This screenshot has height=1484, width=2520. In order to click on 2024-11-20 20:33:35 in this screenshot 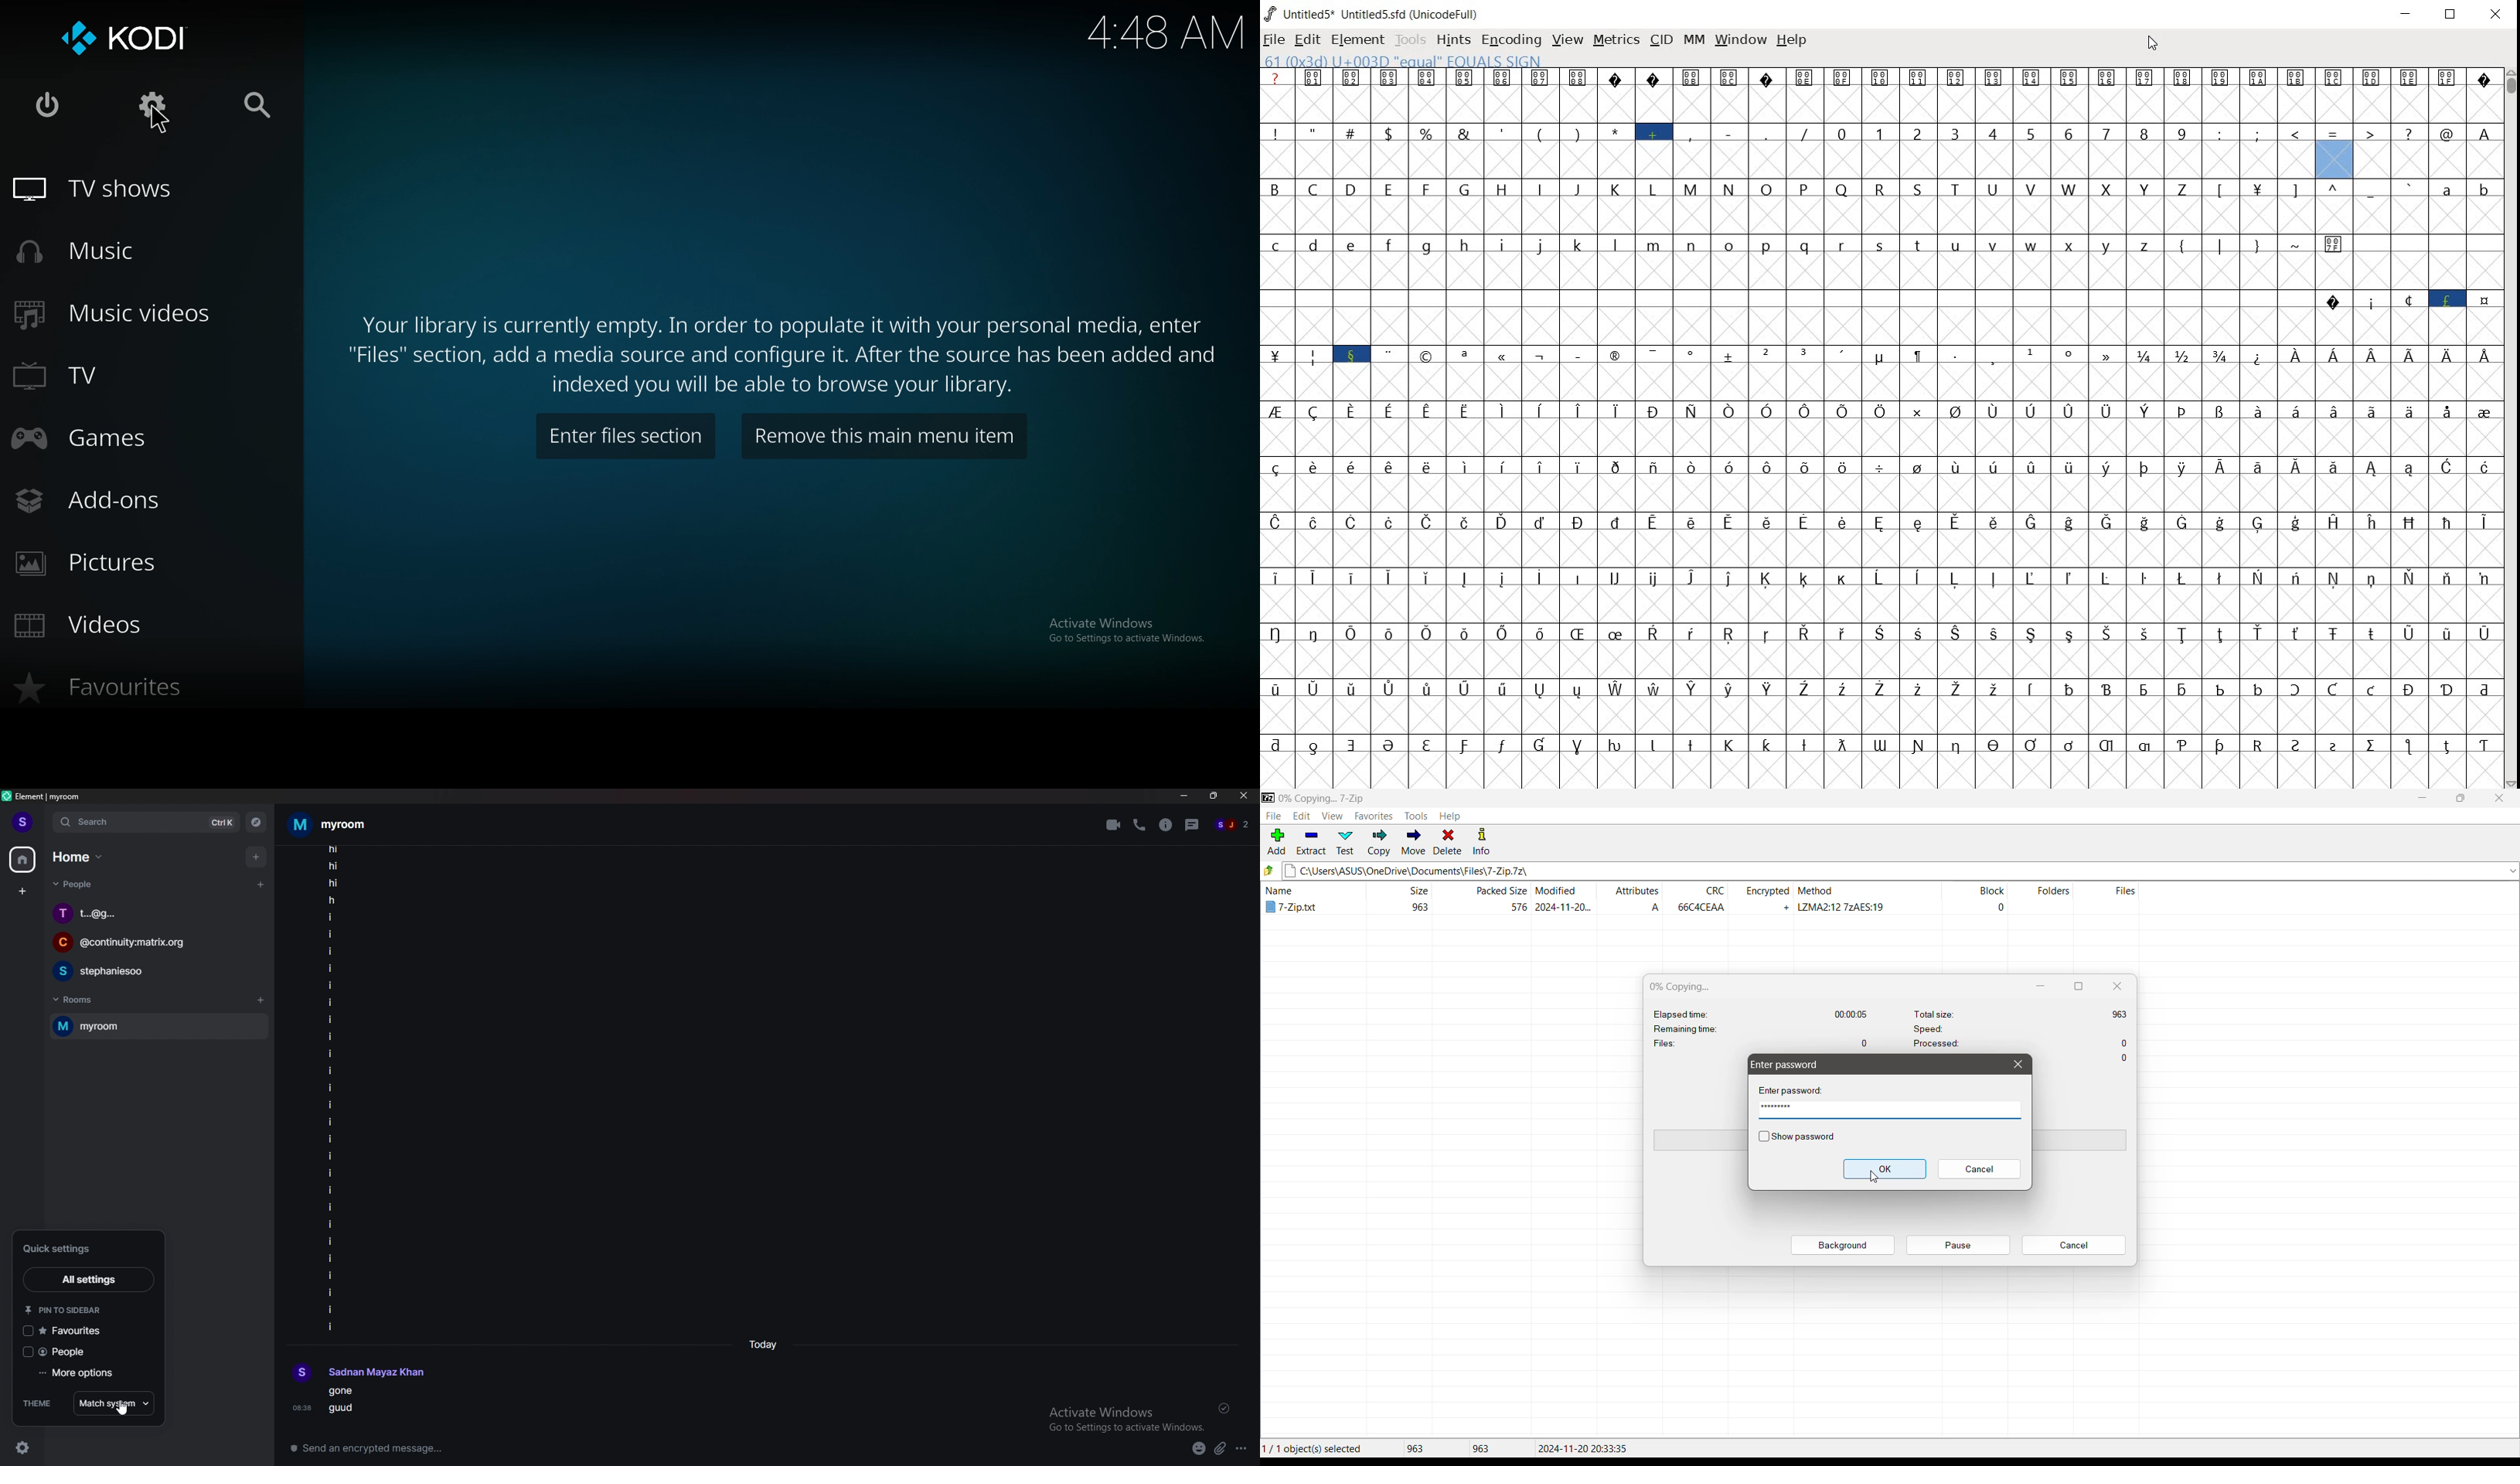, I will do `click(1587, 1448)`.